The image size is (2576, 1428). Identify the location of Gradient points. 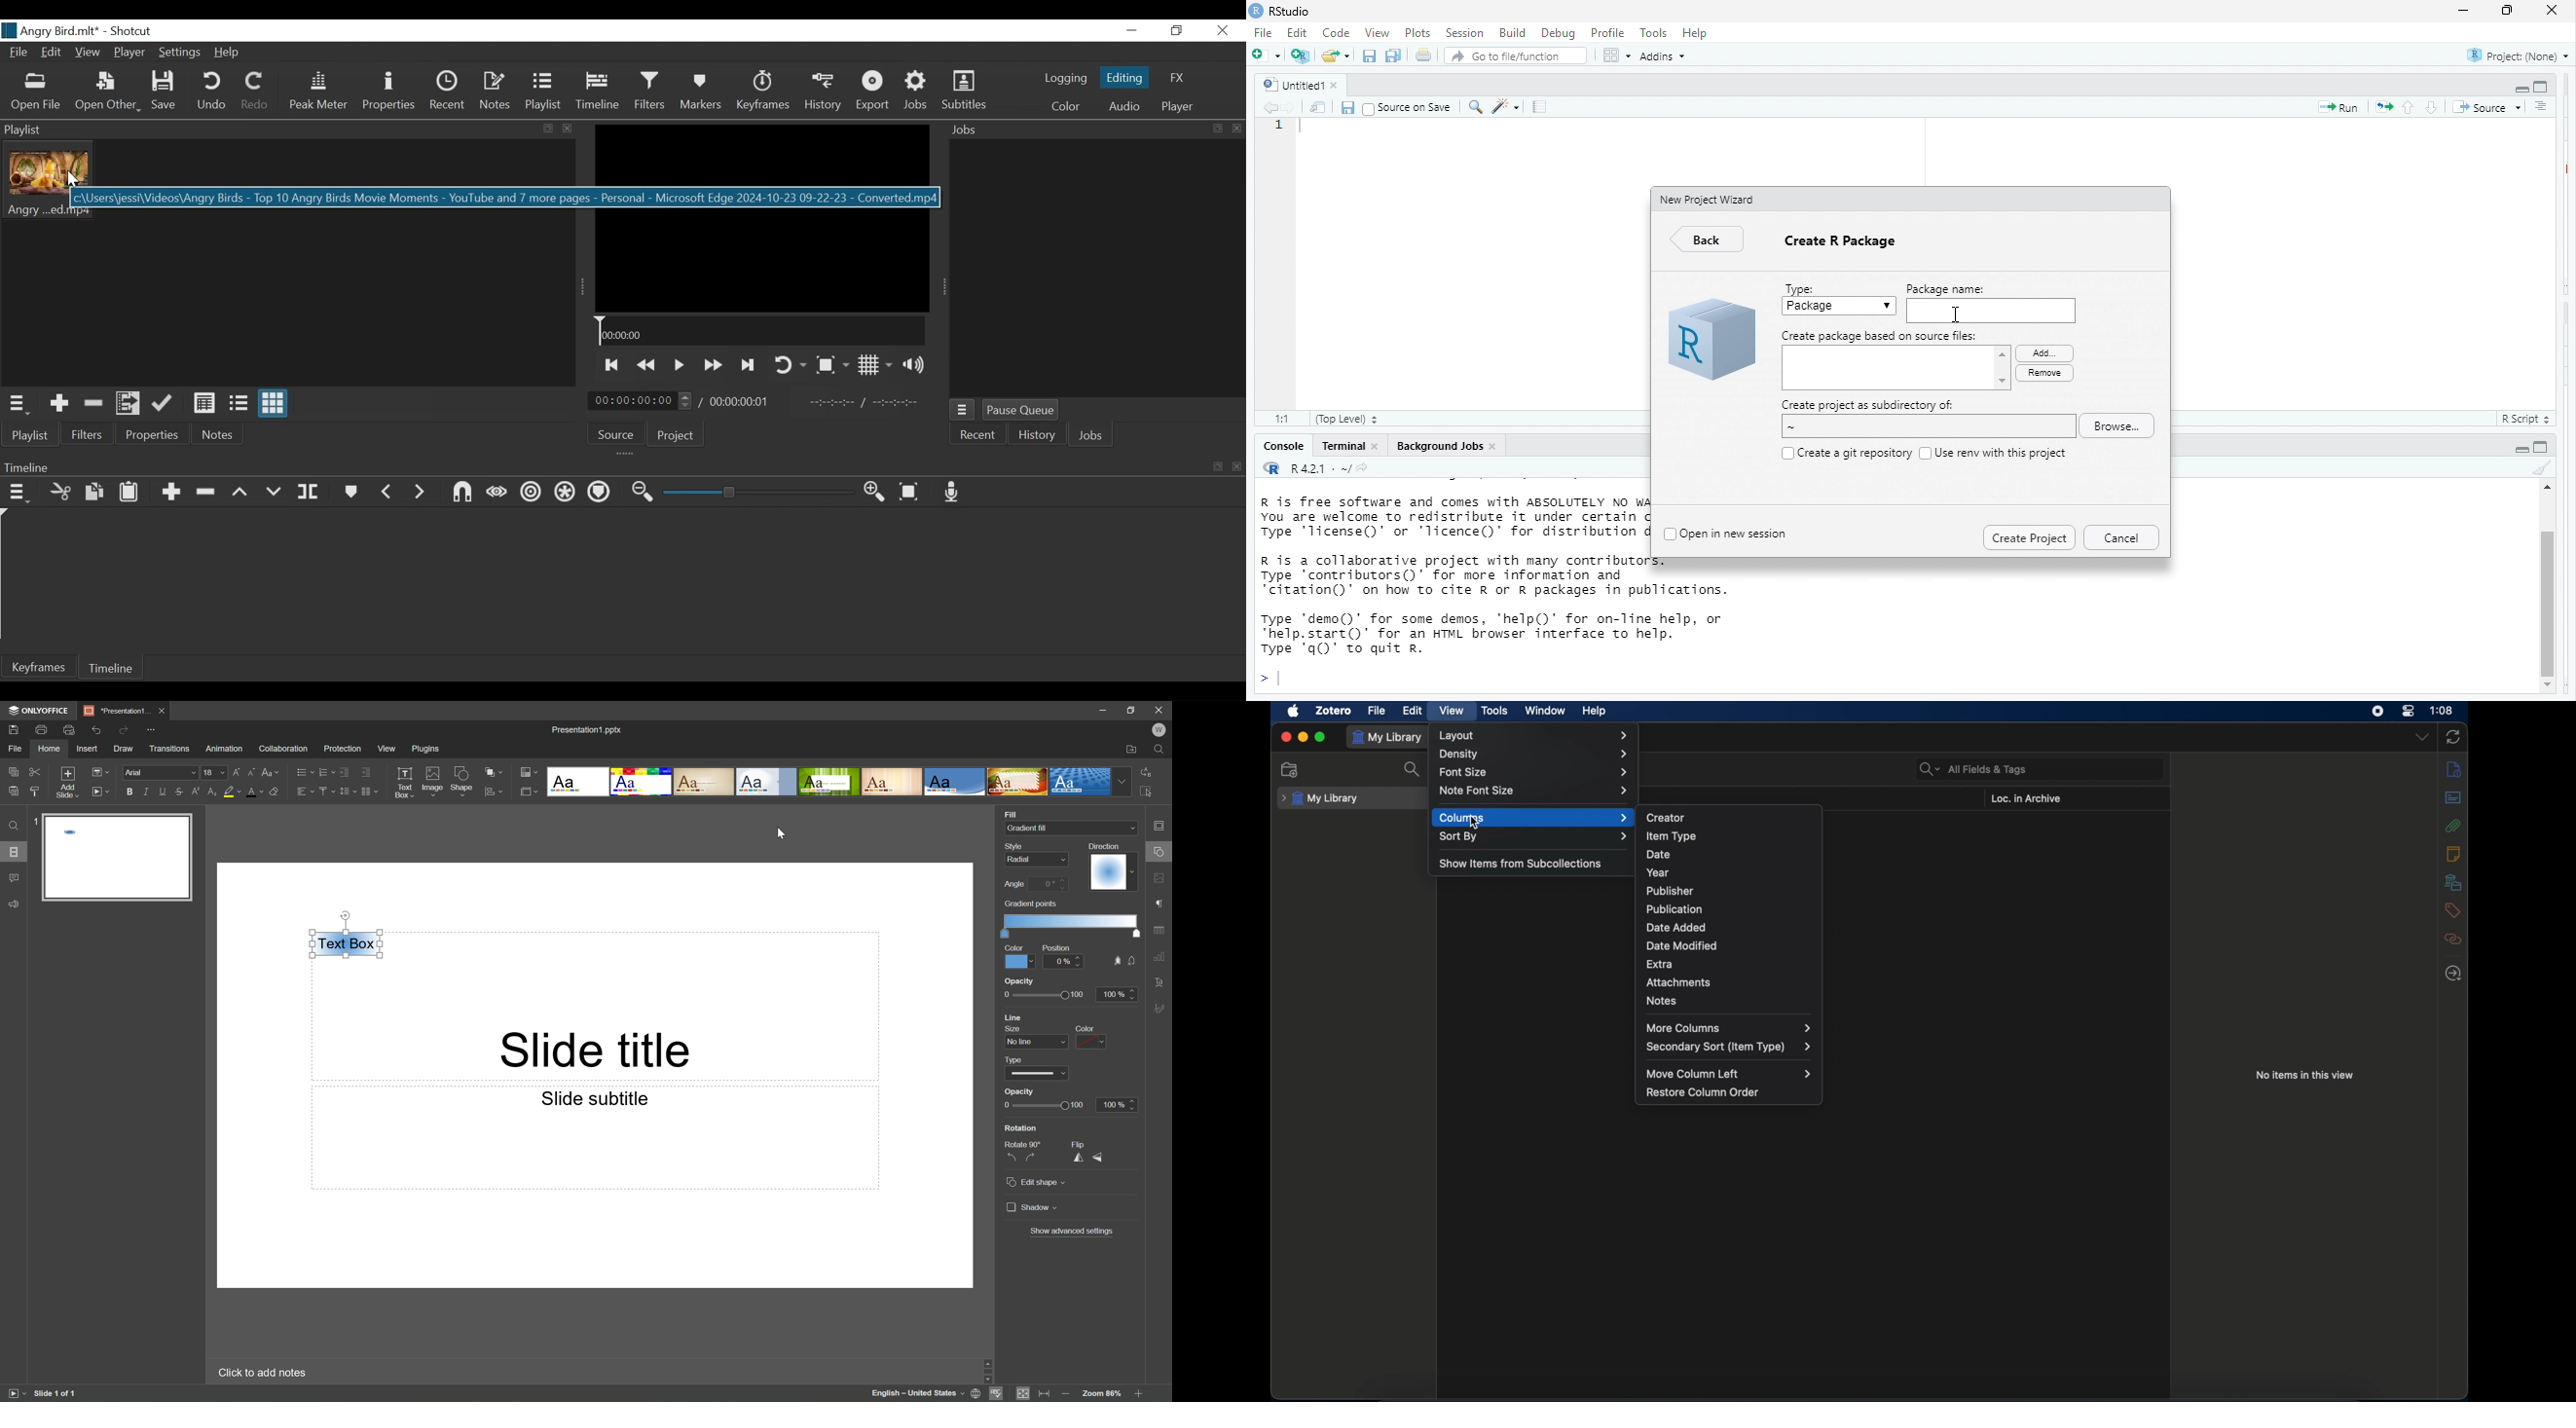
(1031, 904).